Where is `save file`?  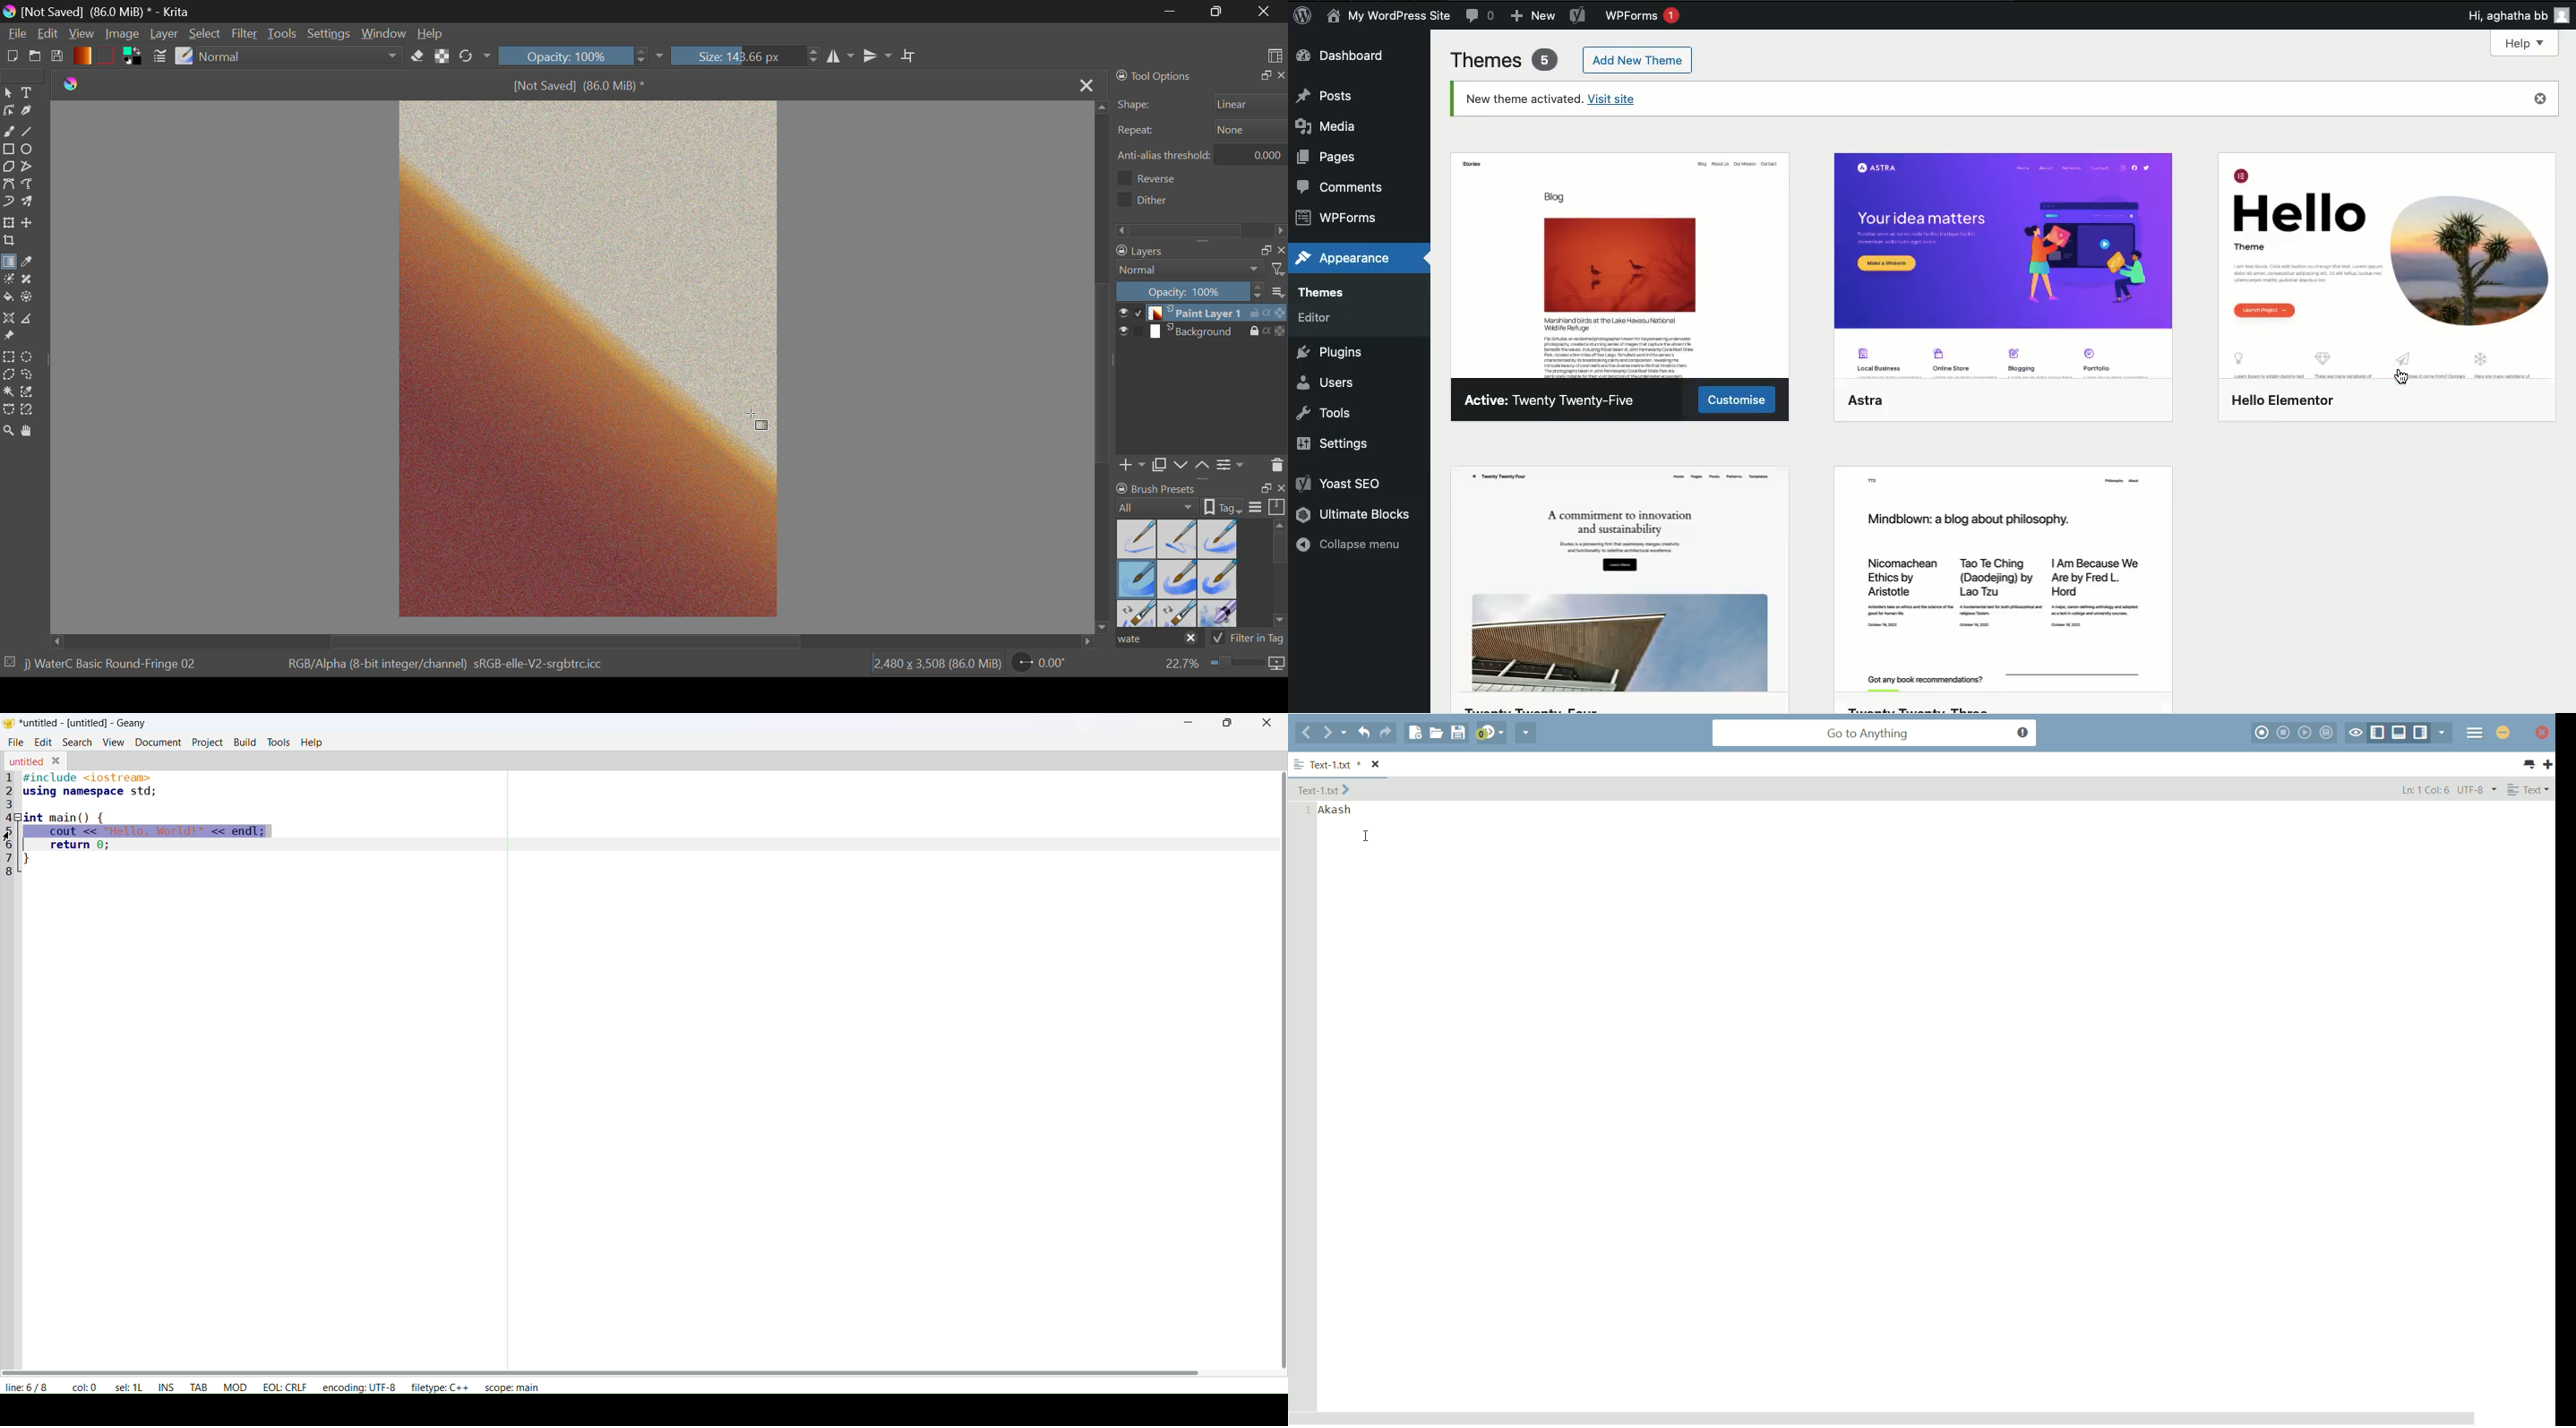
save file is located at coordinates (1459, 733).